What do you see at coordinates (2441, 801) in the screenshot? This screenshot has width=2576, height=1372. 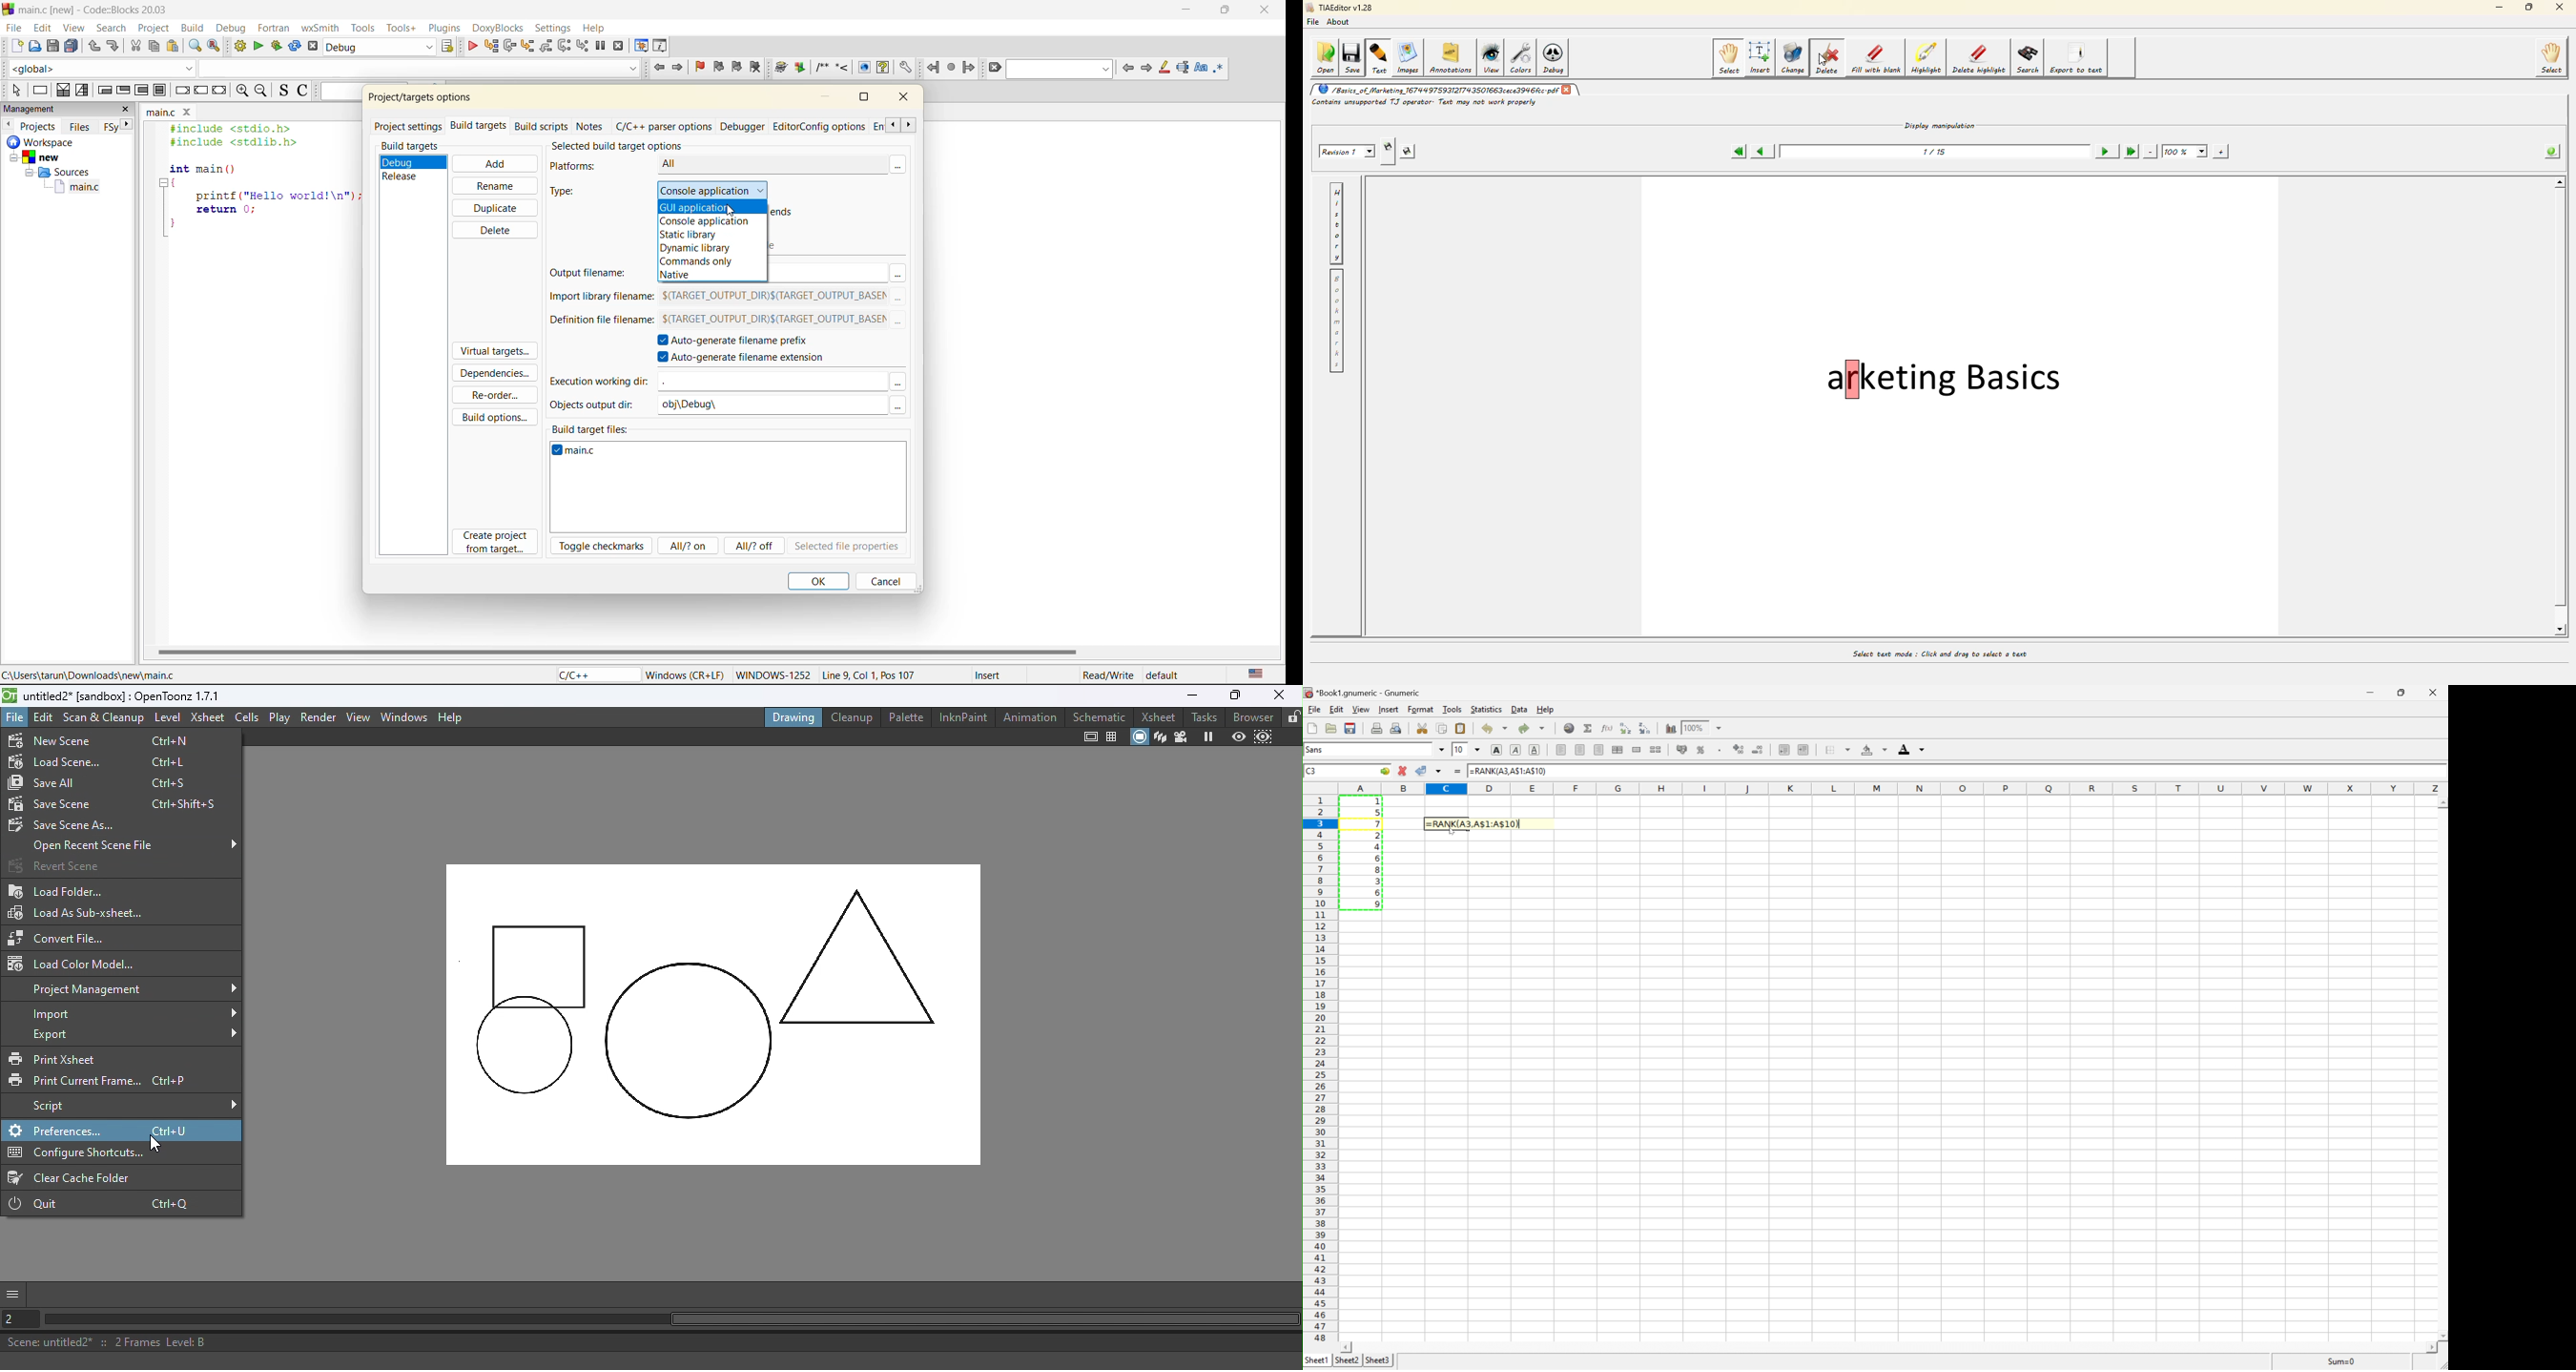 I see `scroll up` at bounding box center [2441, 801].